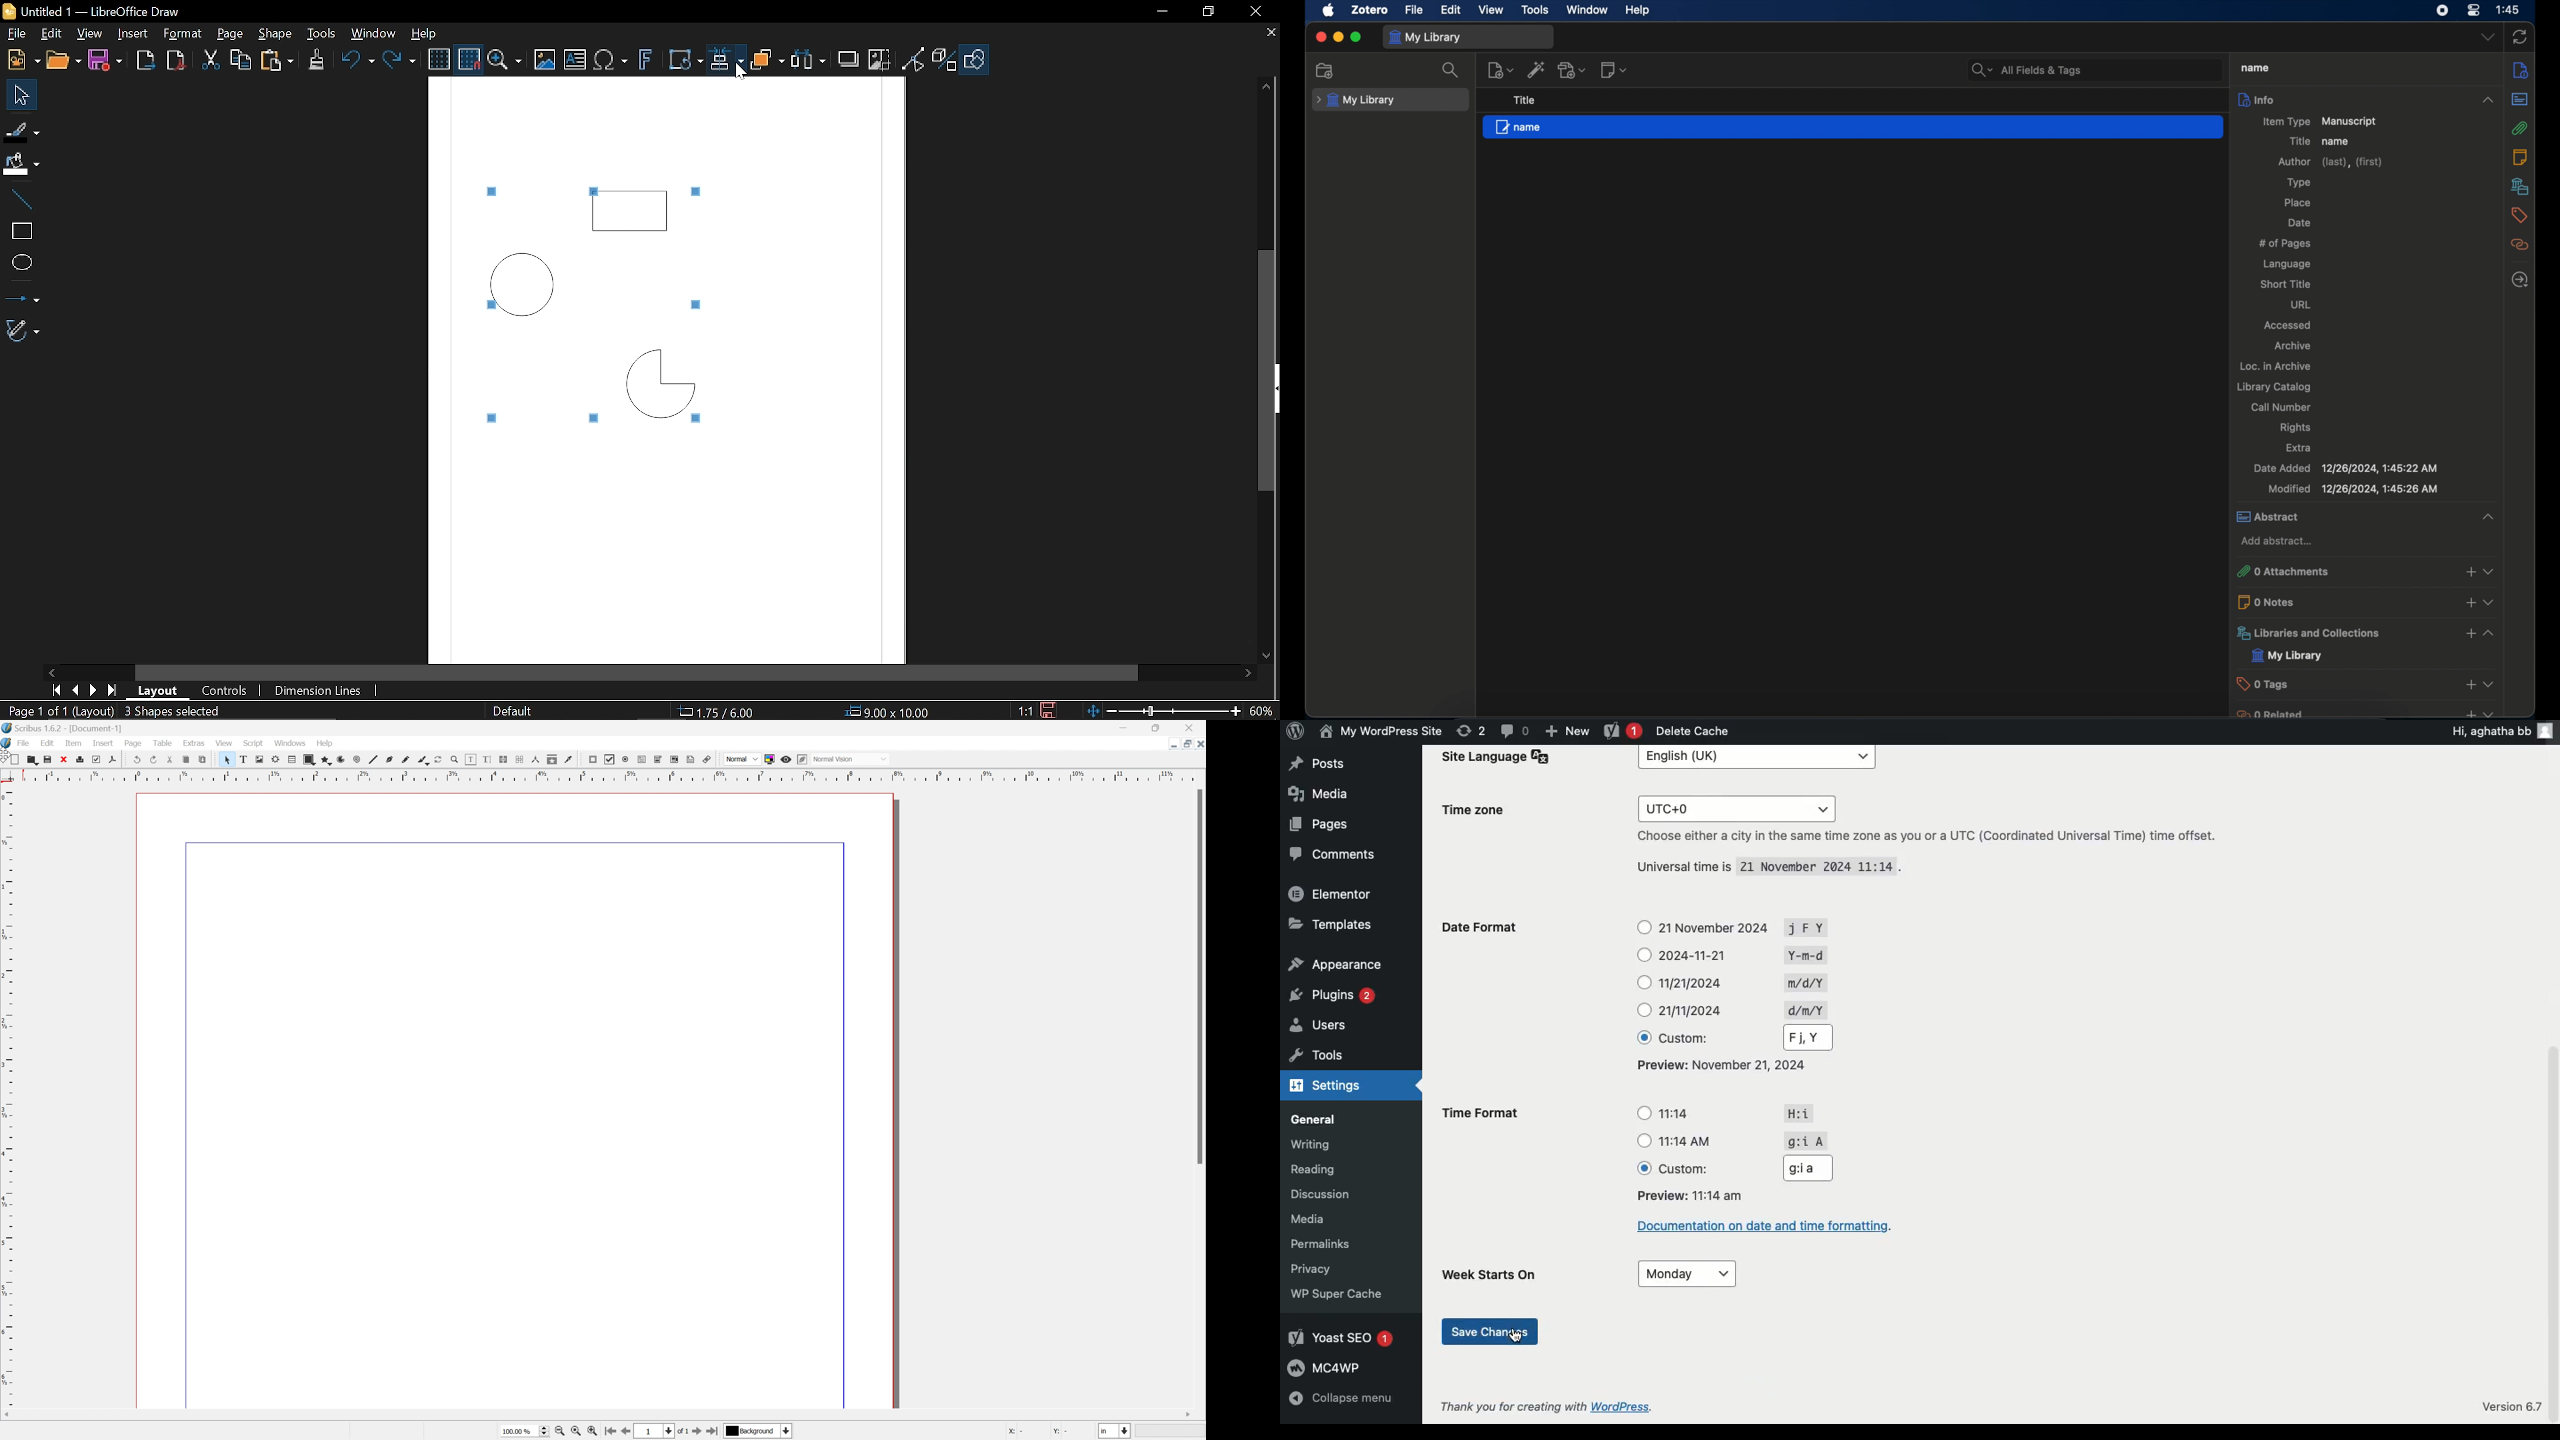  What do you see at coordinates (942, 61) in the screenshot?
I see `Toggle extrusion` at bounding box center [942, 61].